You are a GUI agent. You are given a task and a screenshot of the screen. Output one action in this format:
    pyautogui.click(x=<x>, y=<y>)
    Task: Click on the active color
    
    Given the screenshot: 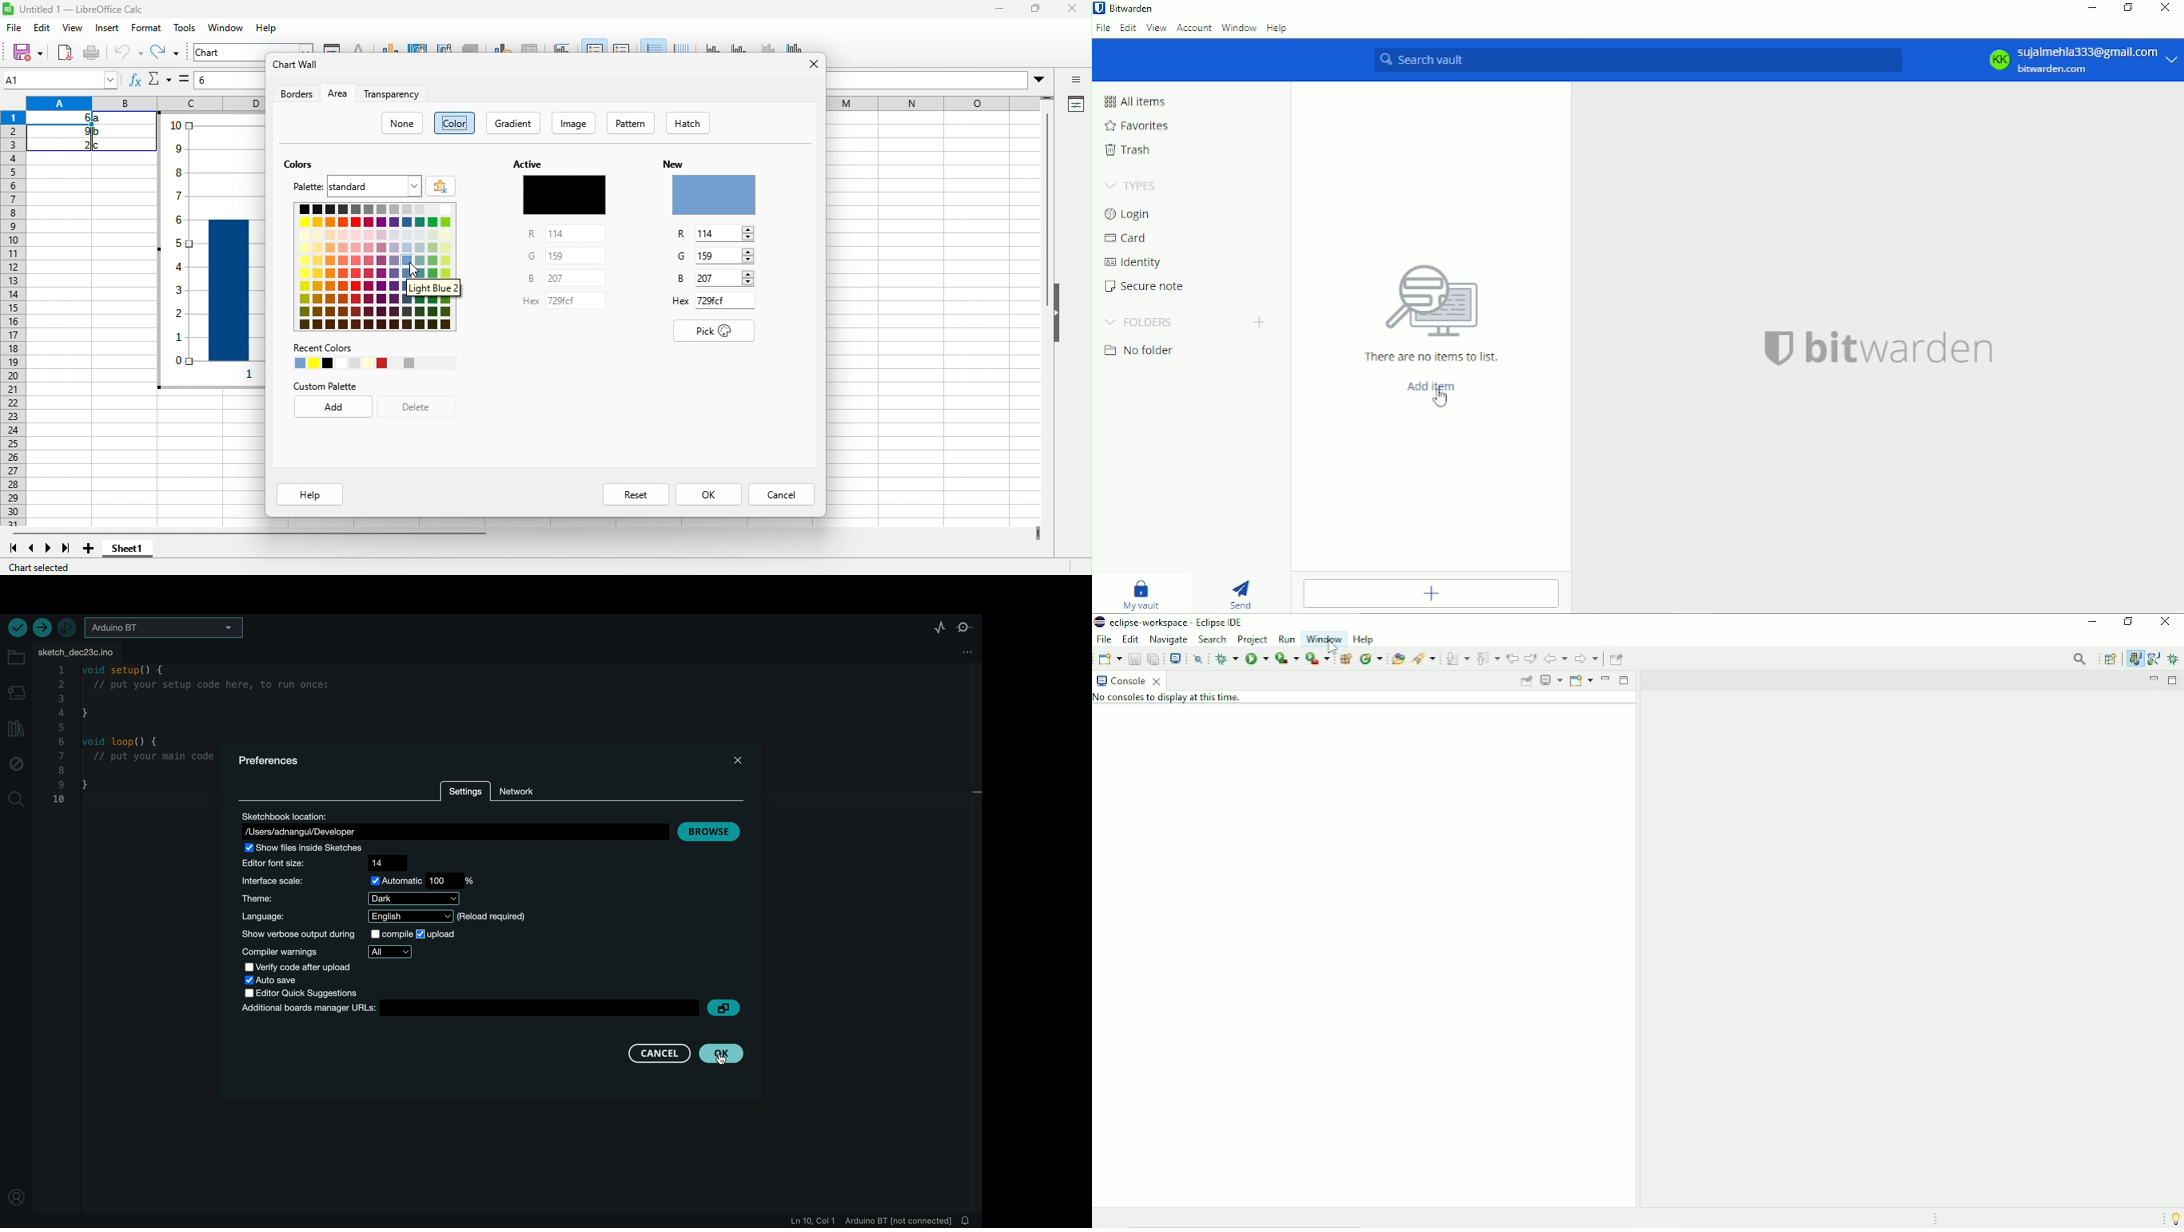 What is the action you would take?
    pyautogui.click(x=561, y=185)
    